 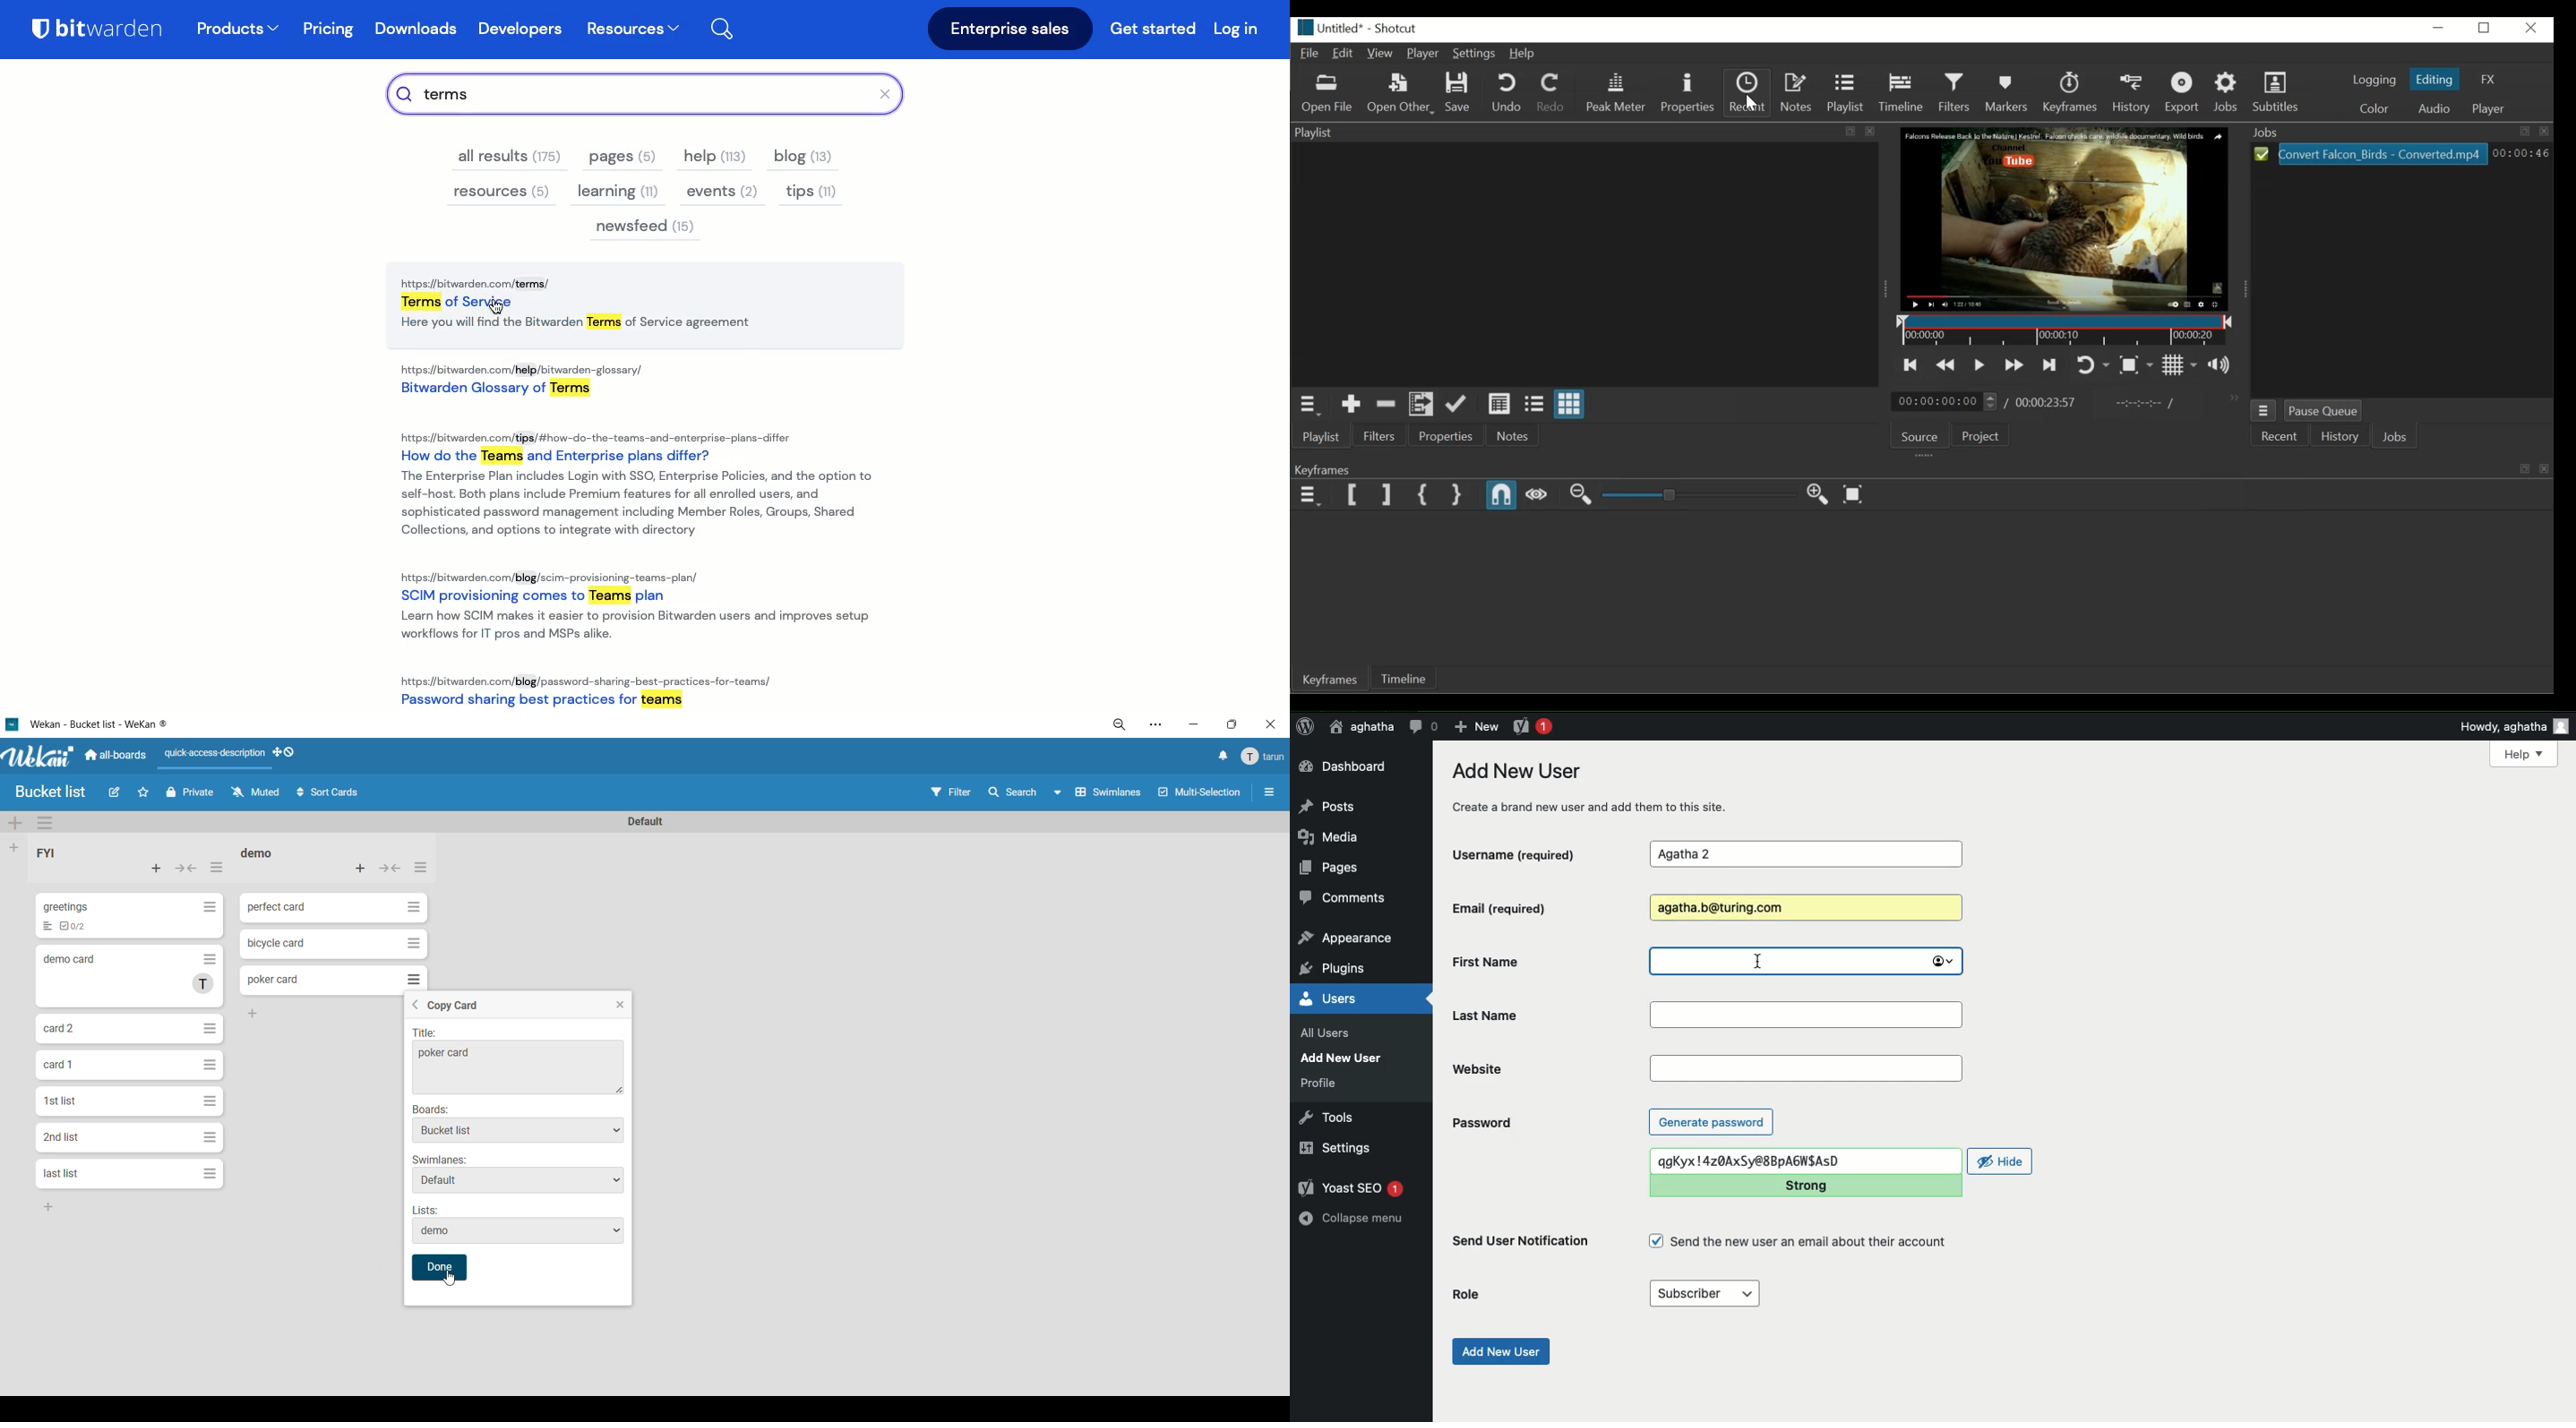 What do you see at coordinates (67, 906) in the screenshot?
I see `greetings` at bounding box center [67, 906].